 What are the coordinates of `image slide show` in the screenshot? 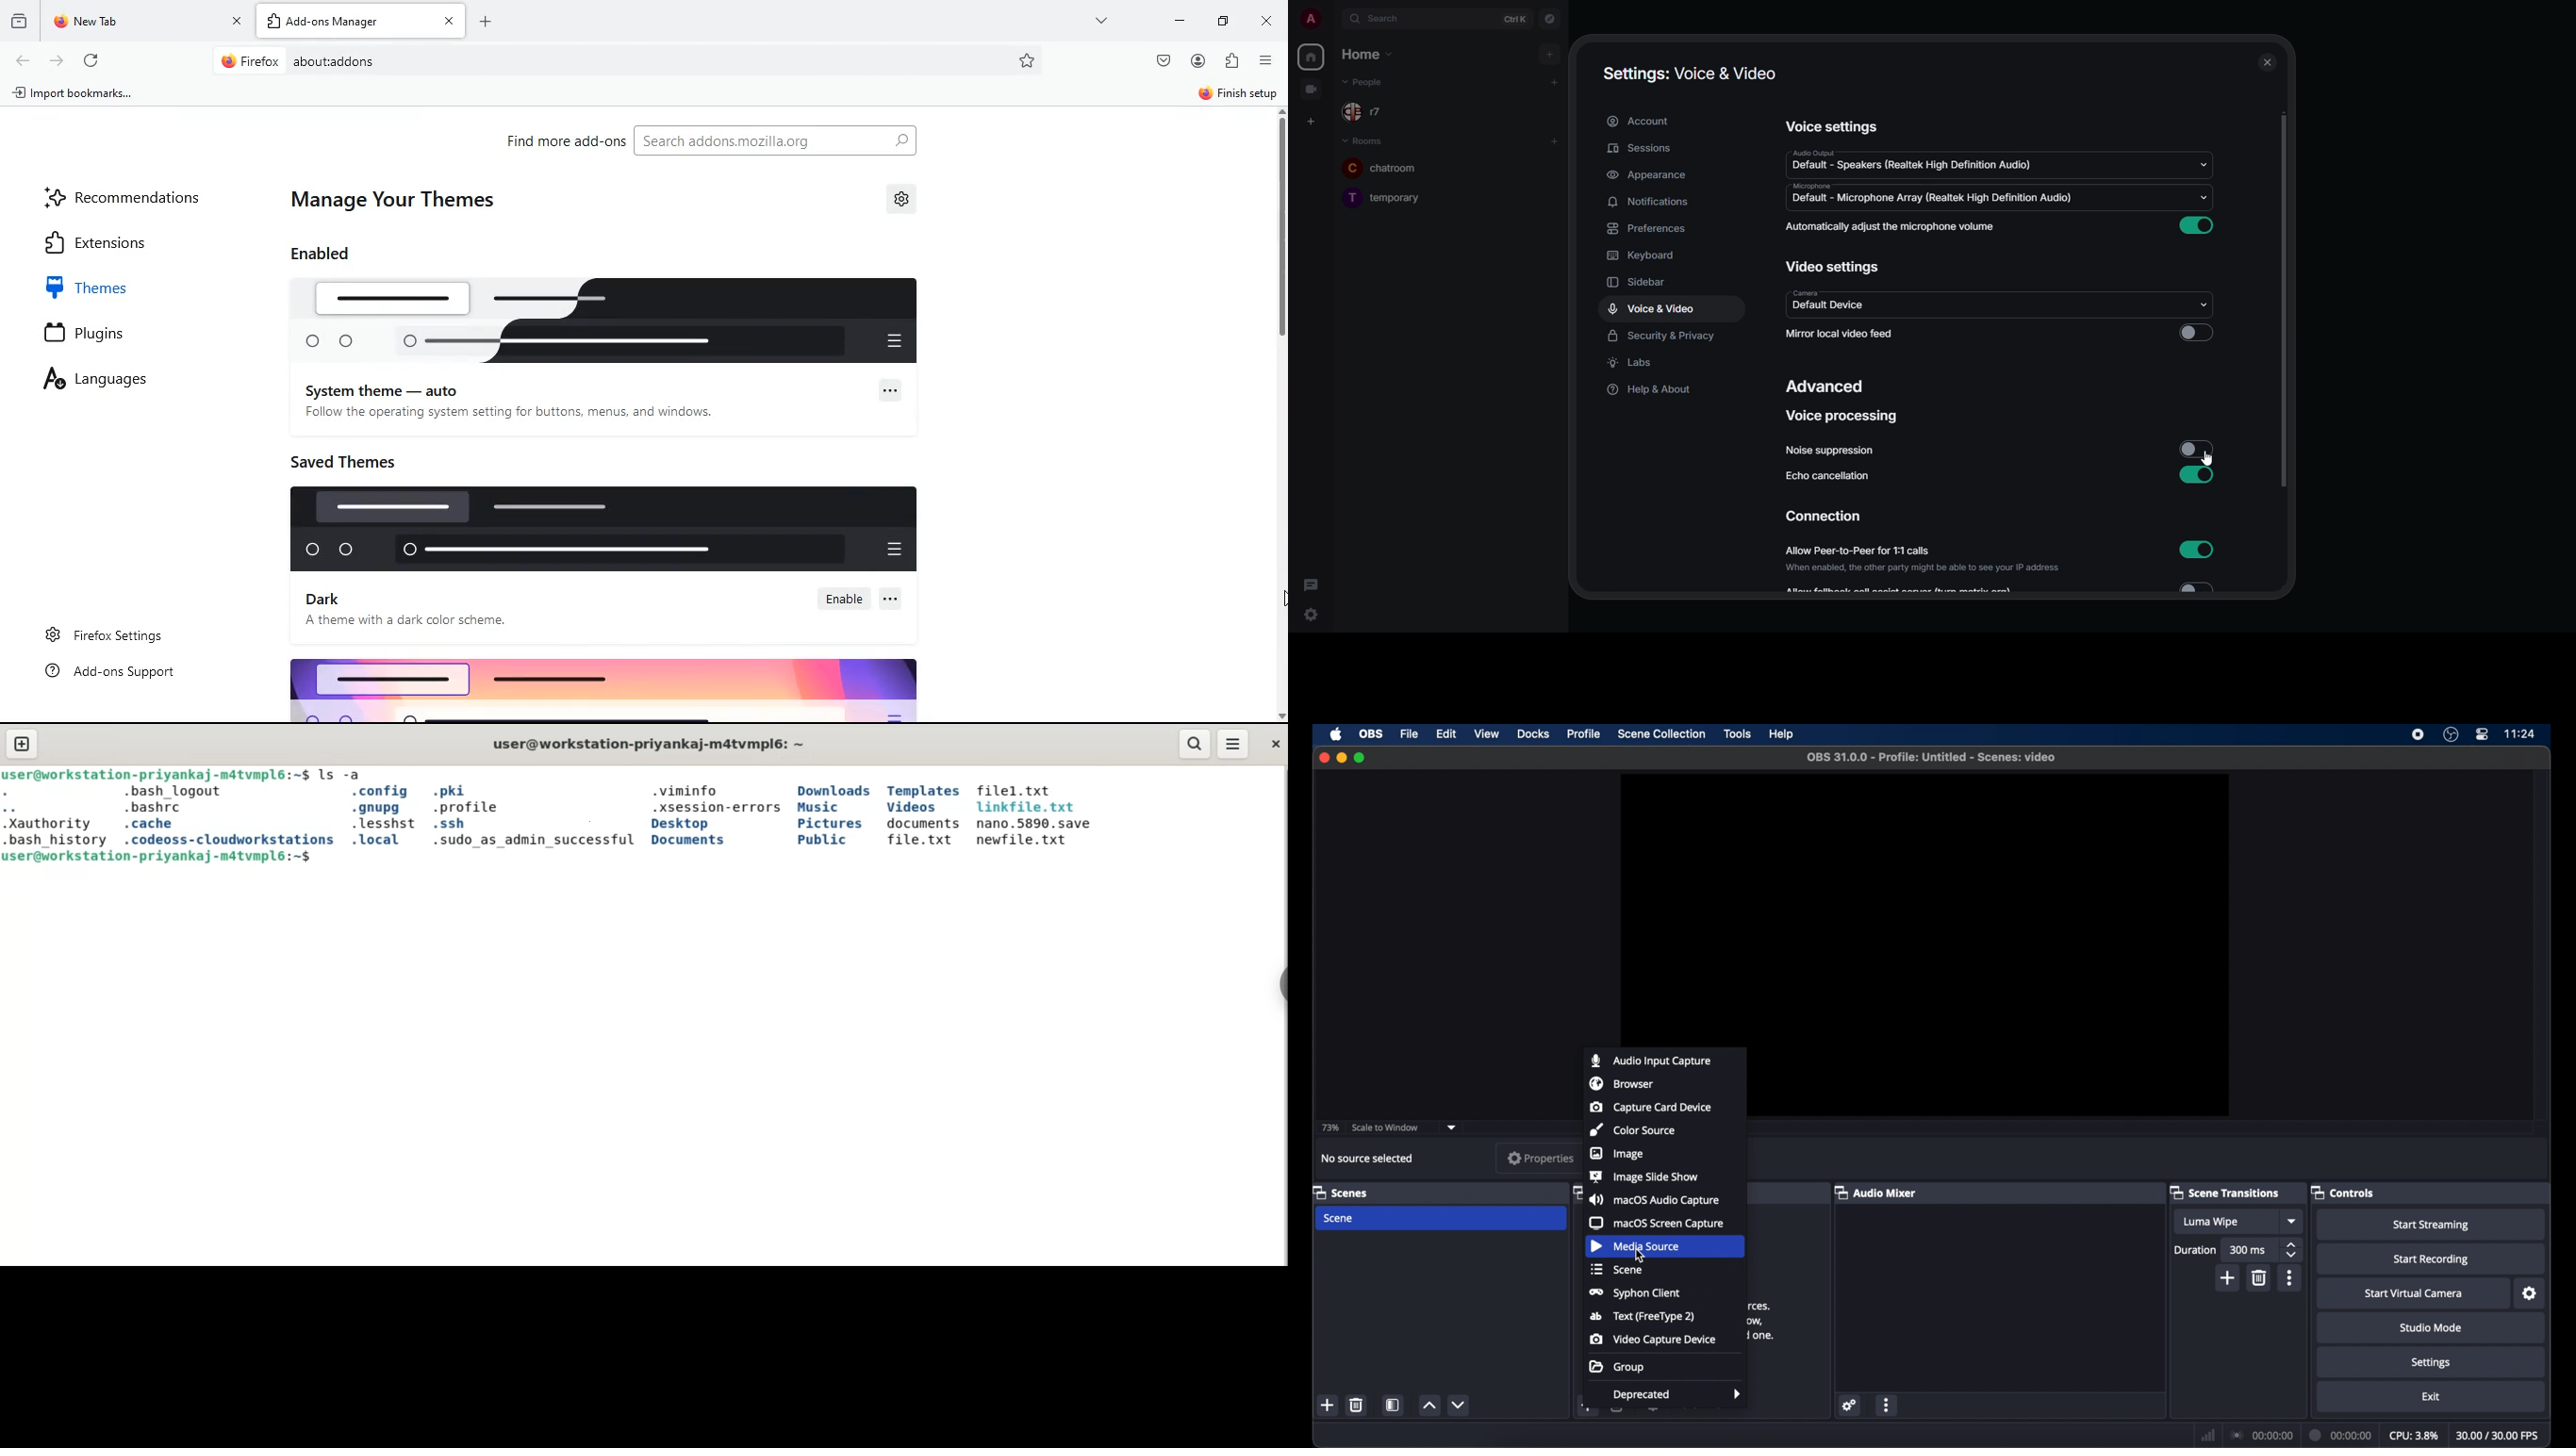 It's located at (1645, 1176).